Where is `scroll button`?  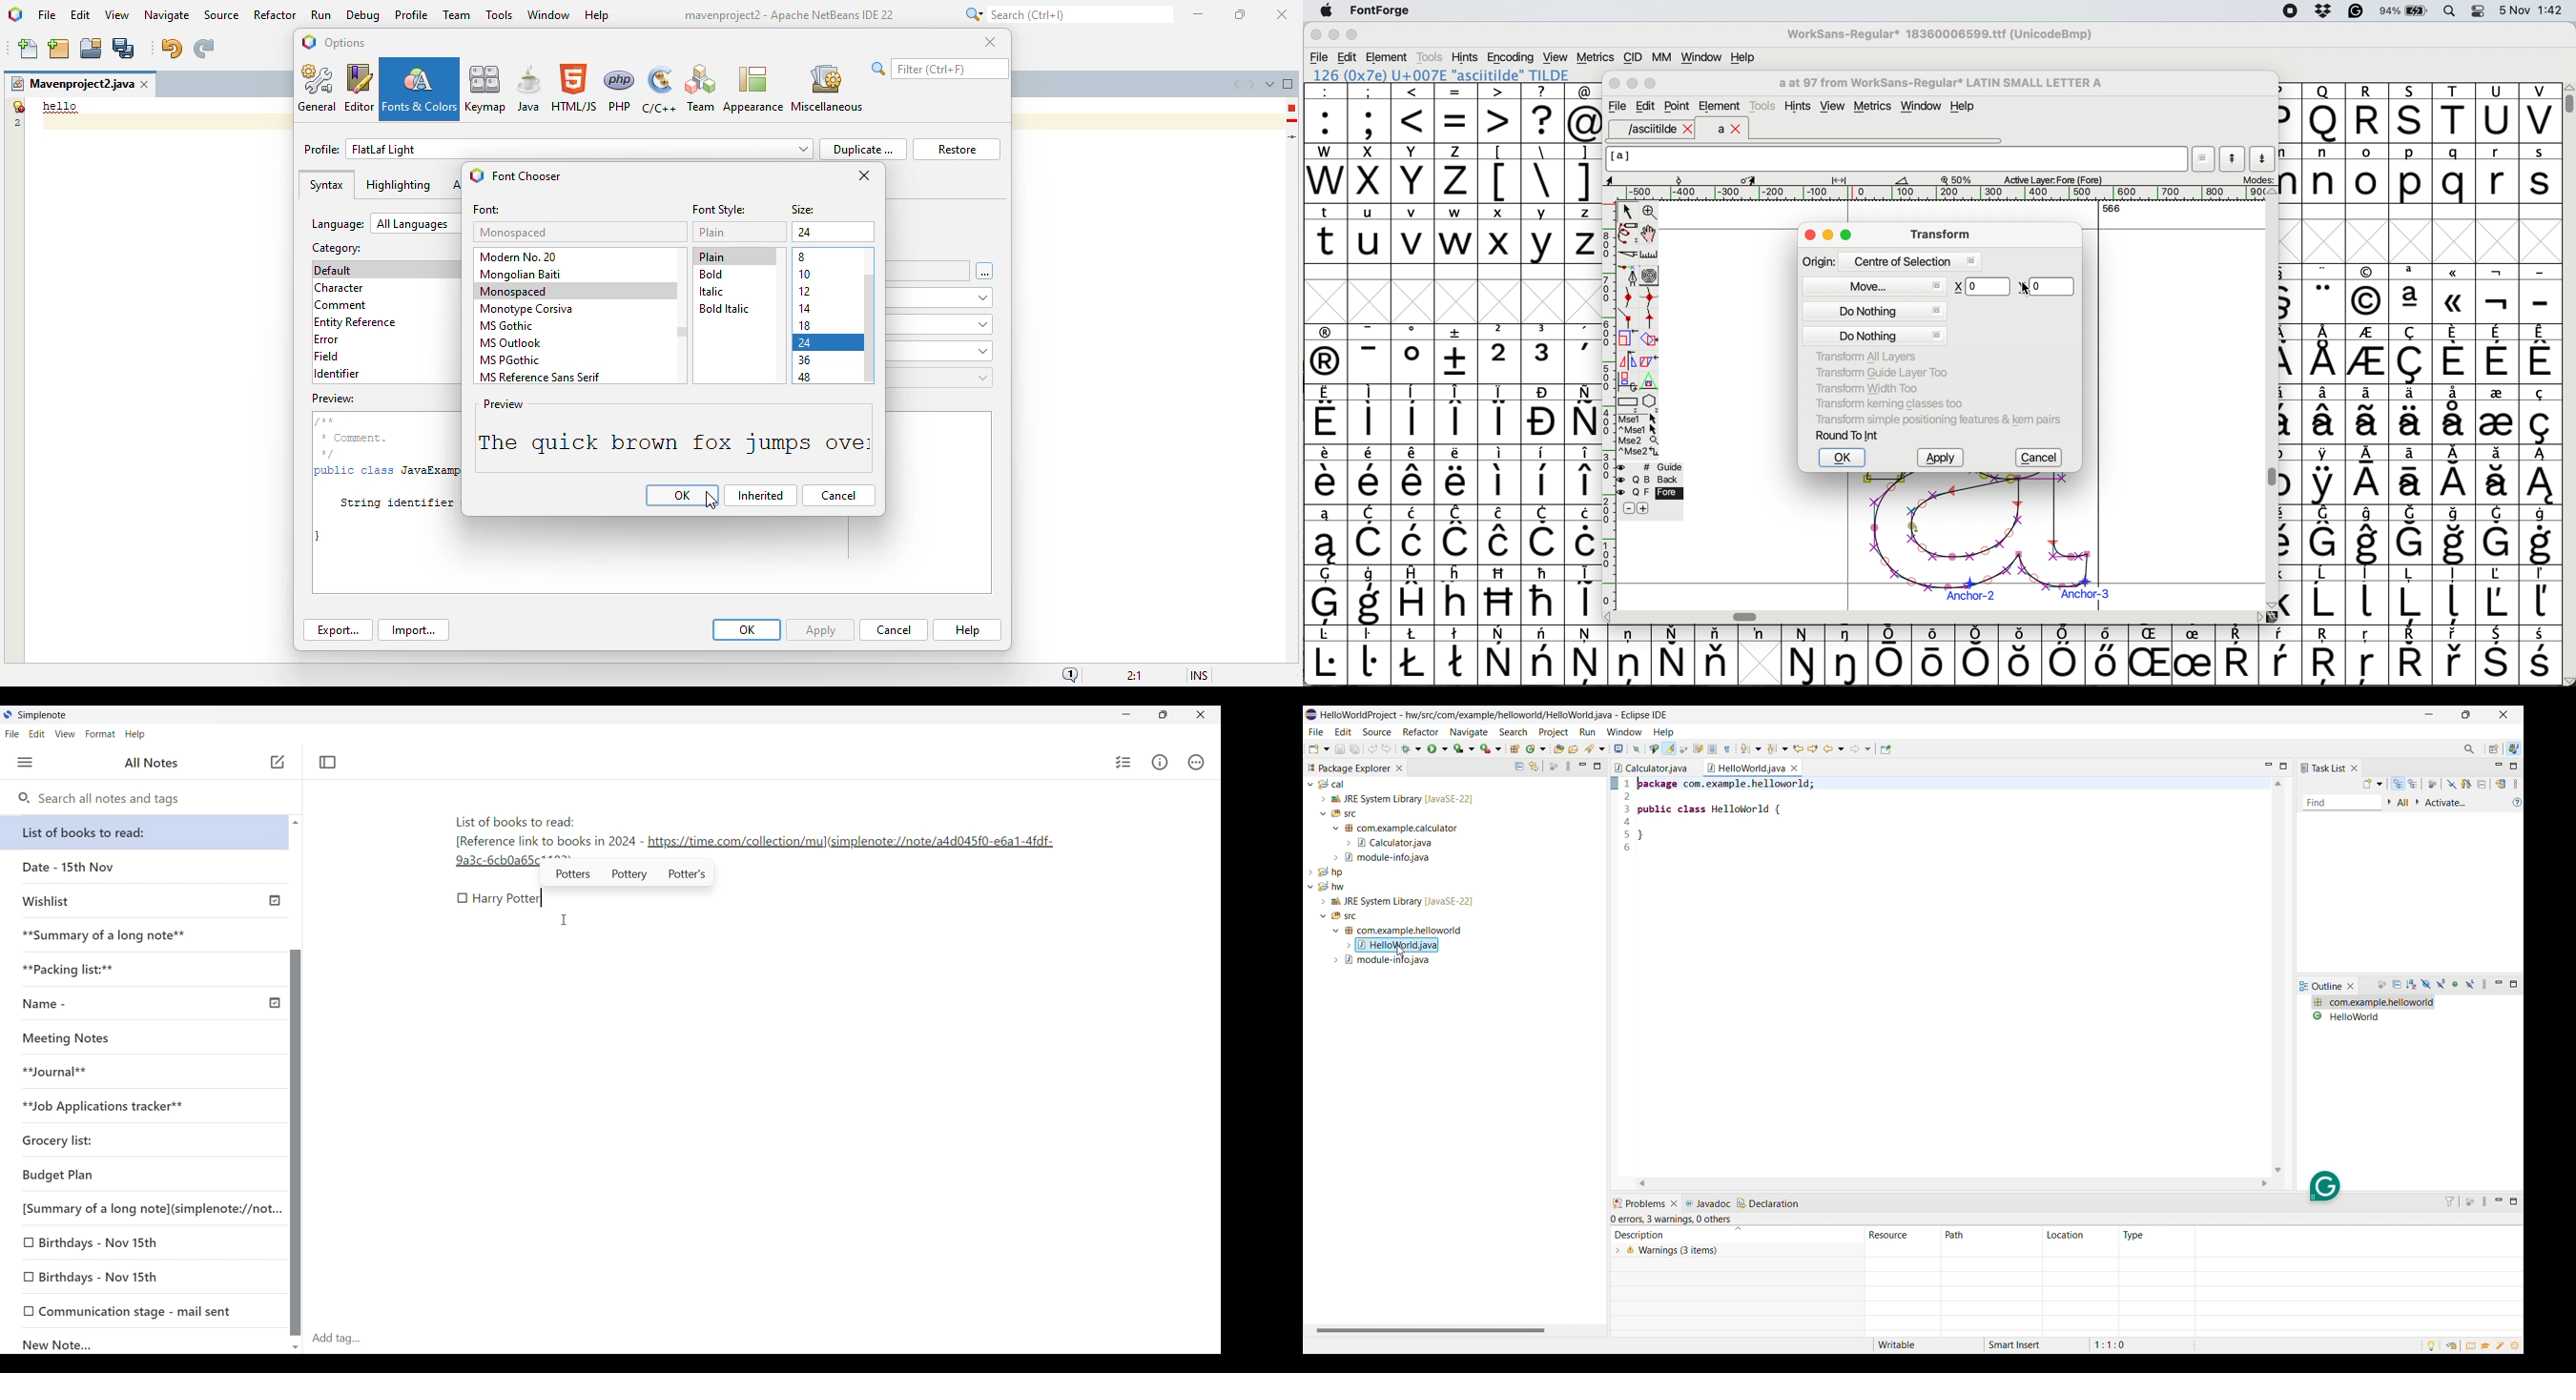 scroll button is located at coordinates (2260, 617).